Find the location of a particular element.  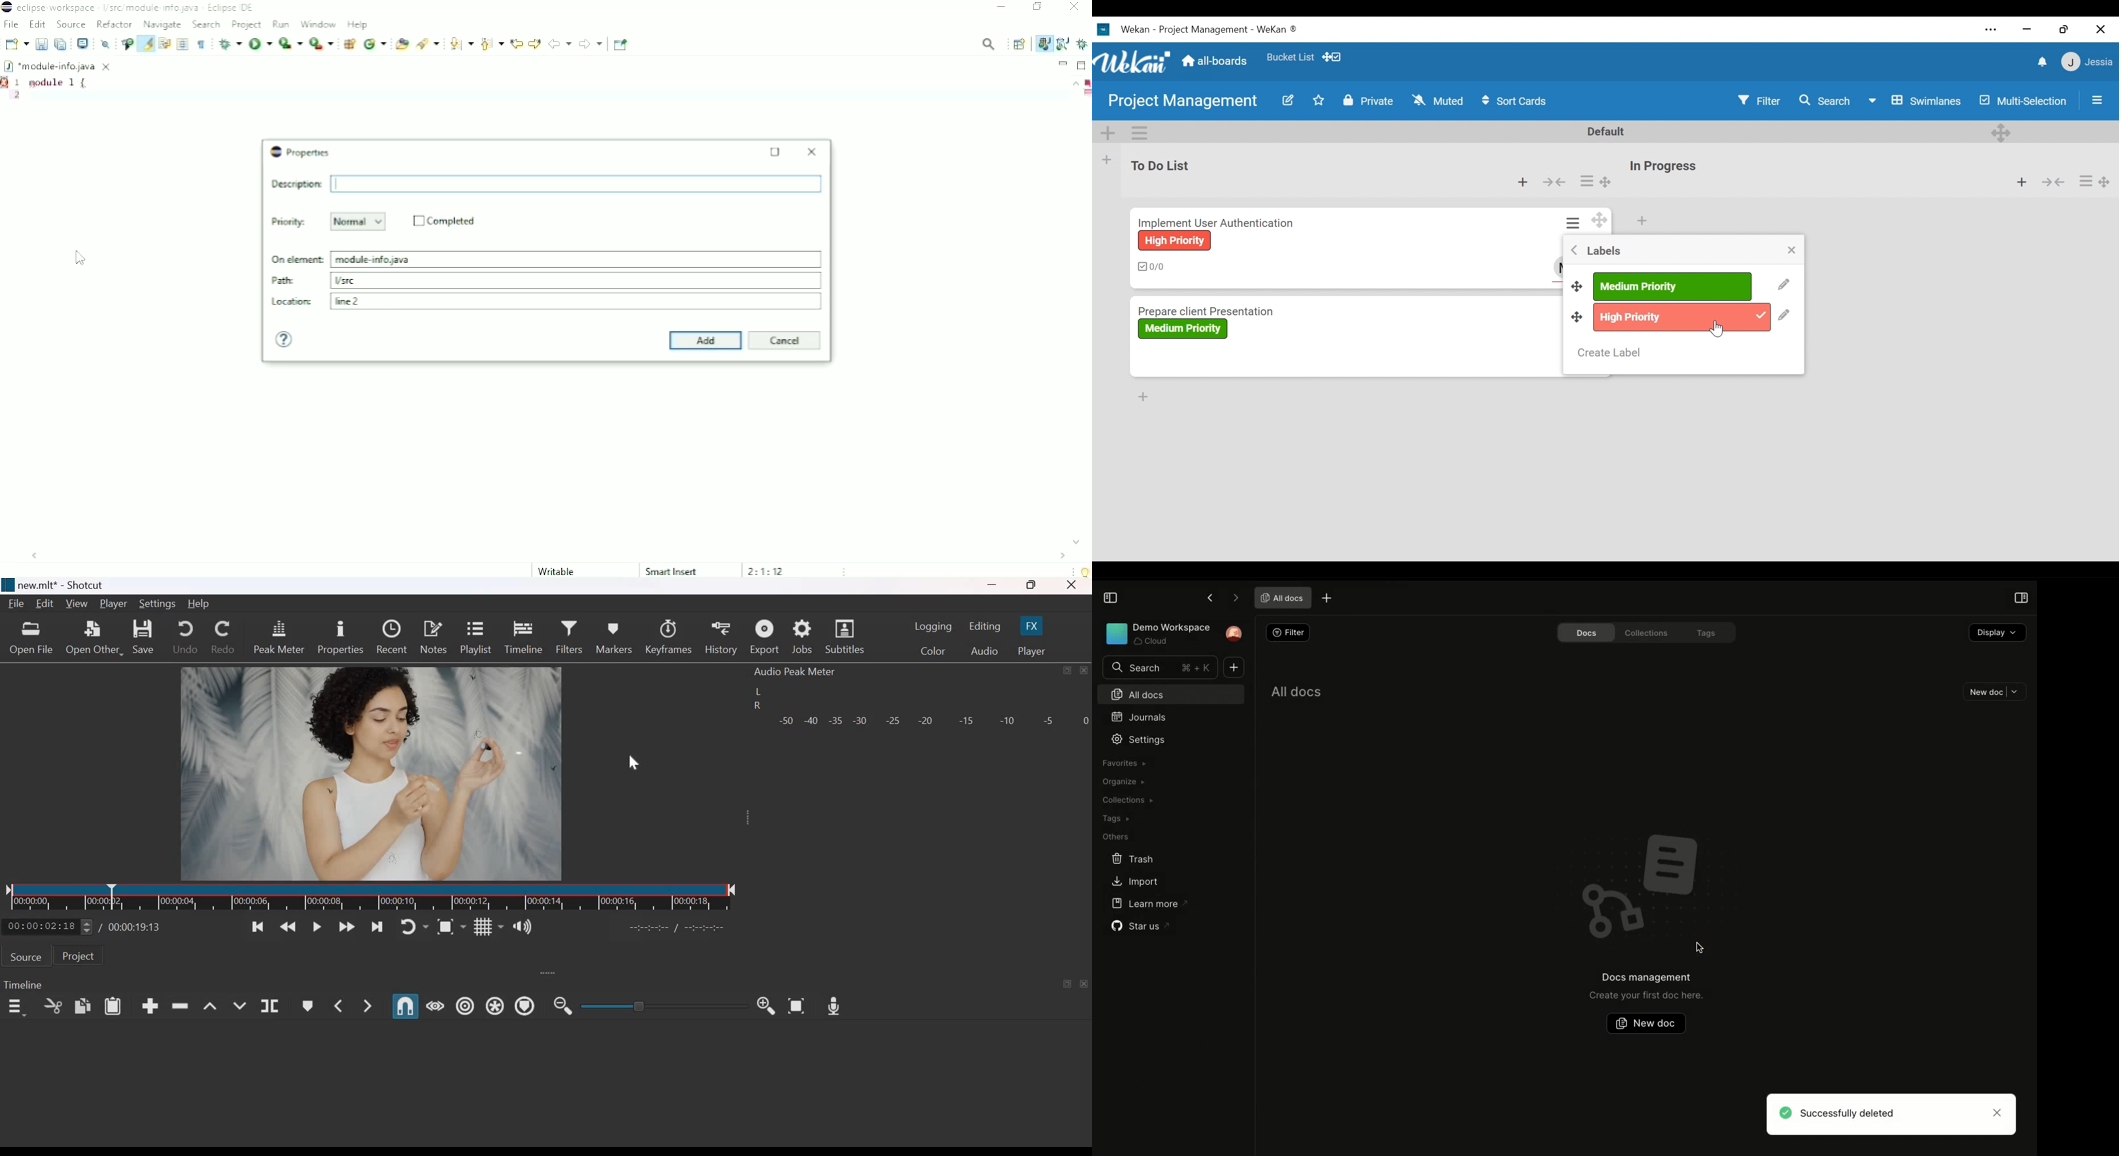

Subtitles is located at coordinates (845, 636).